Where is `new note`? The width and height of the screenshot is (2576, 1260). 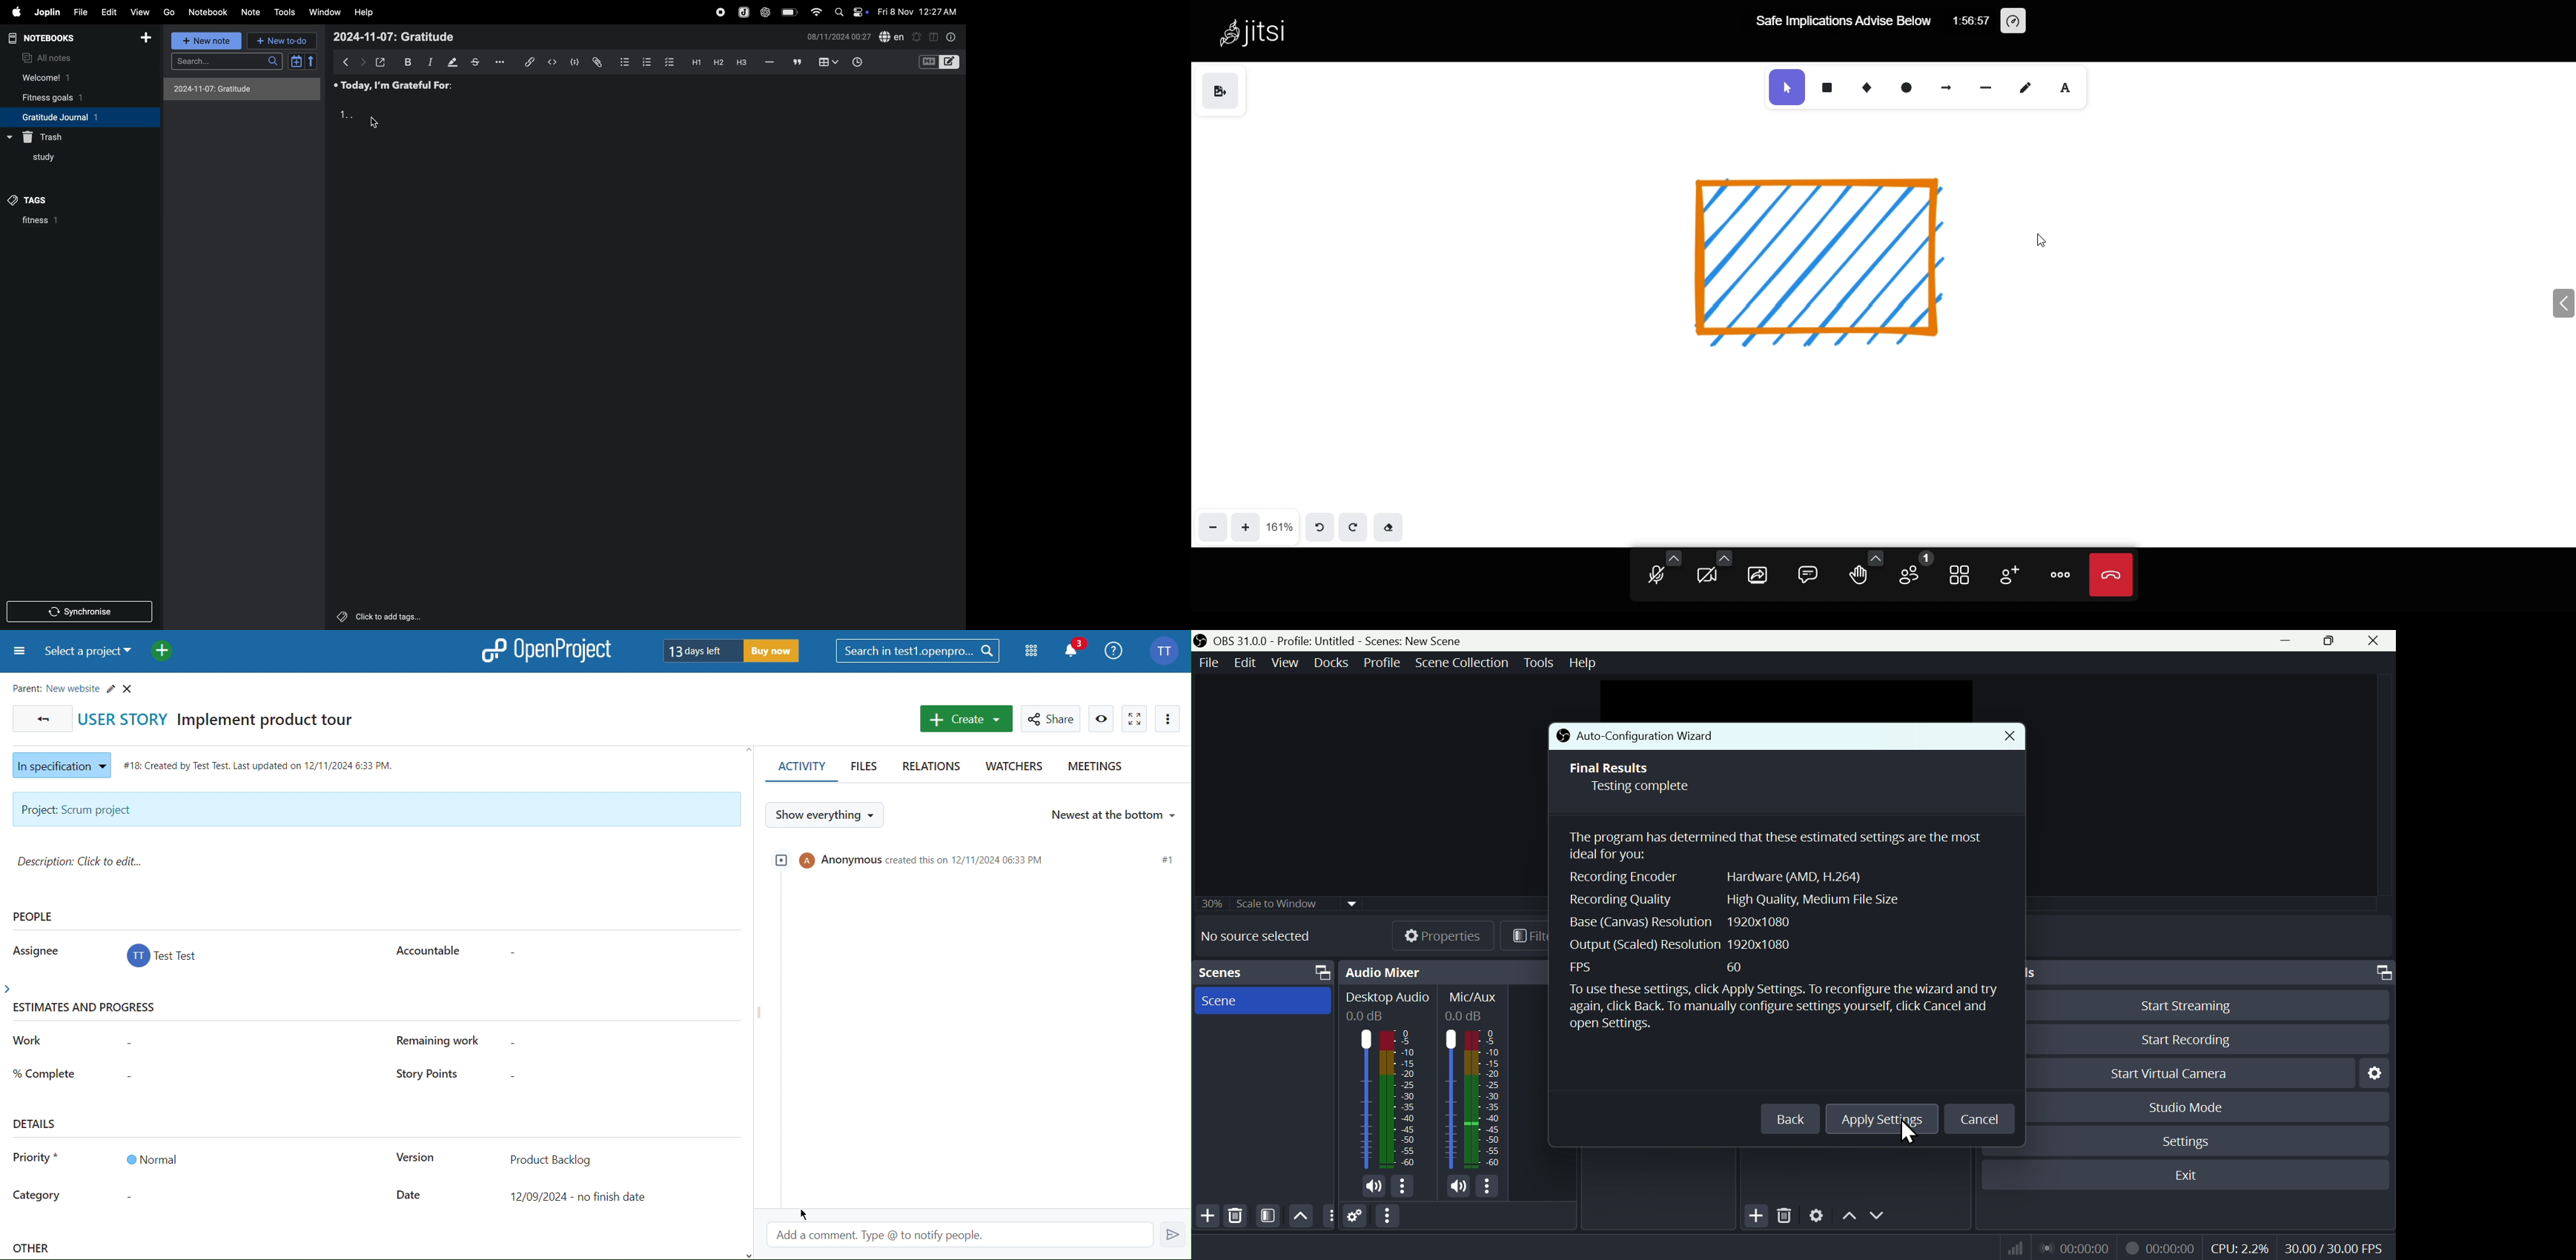
new note is located at coordinates (207, 42).